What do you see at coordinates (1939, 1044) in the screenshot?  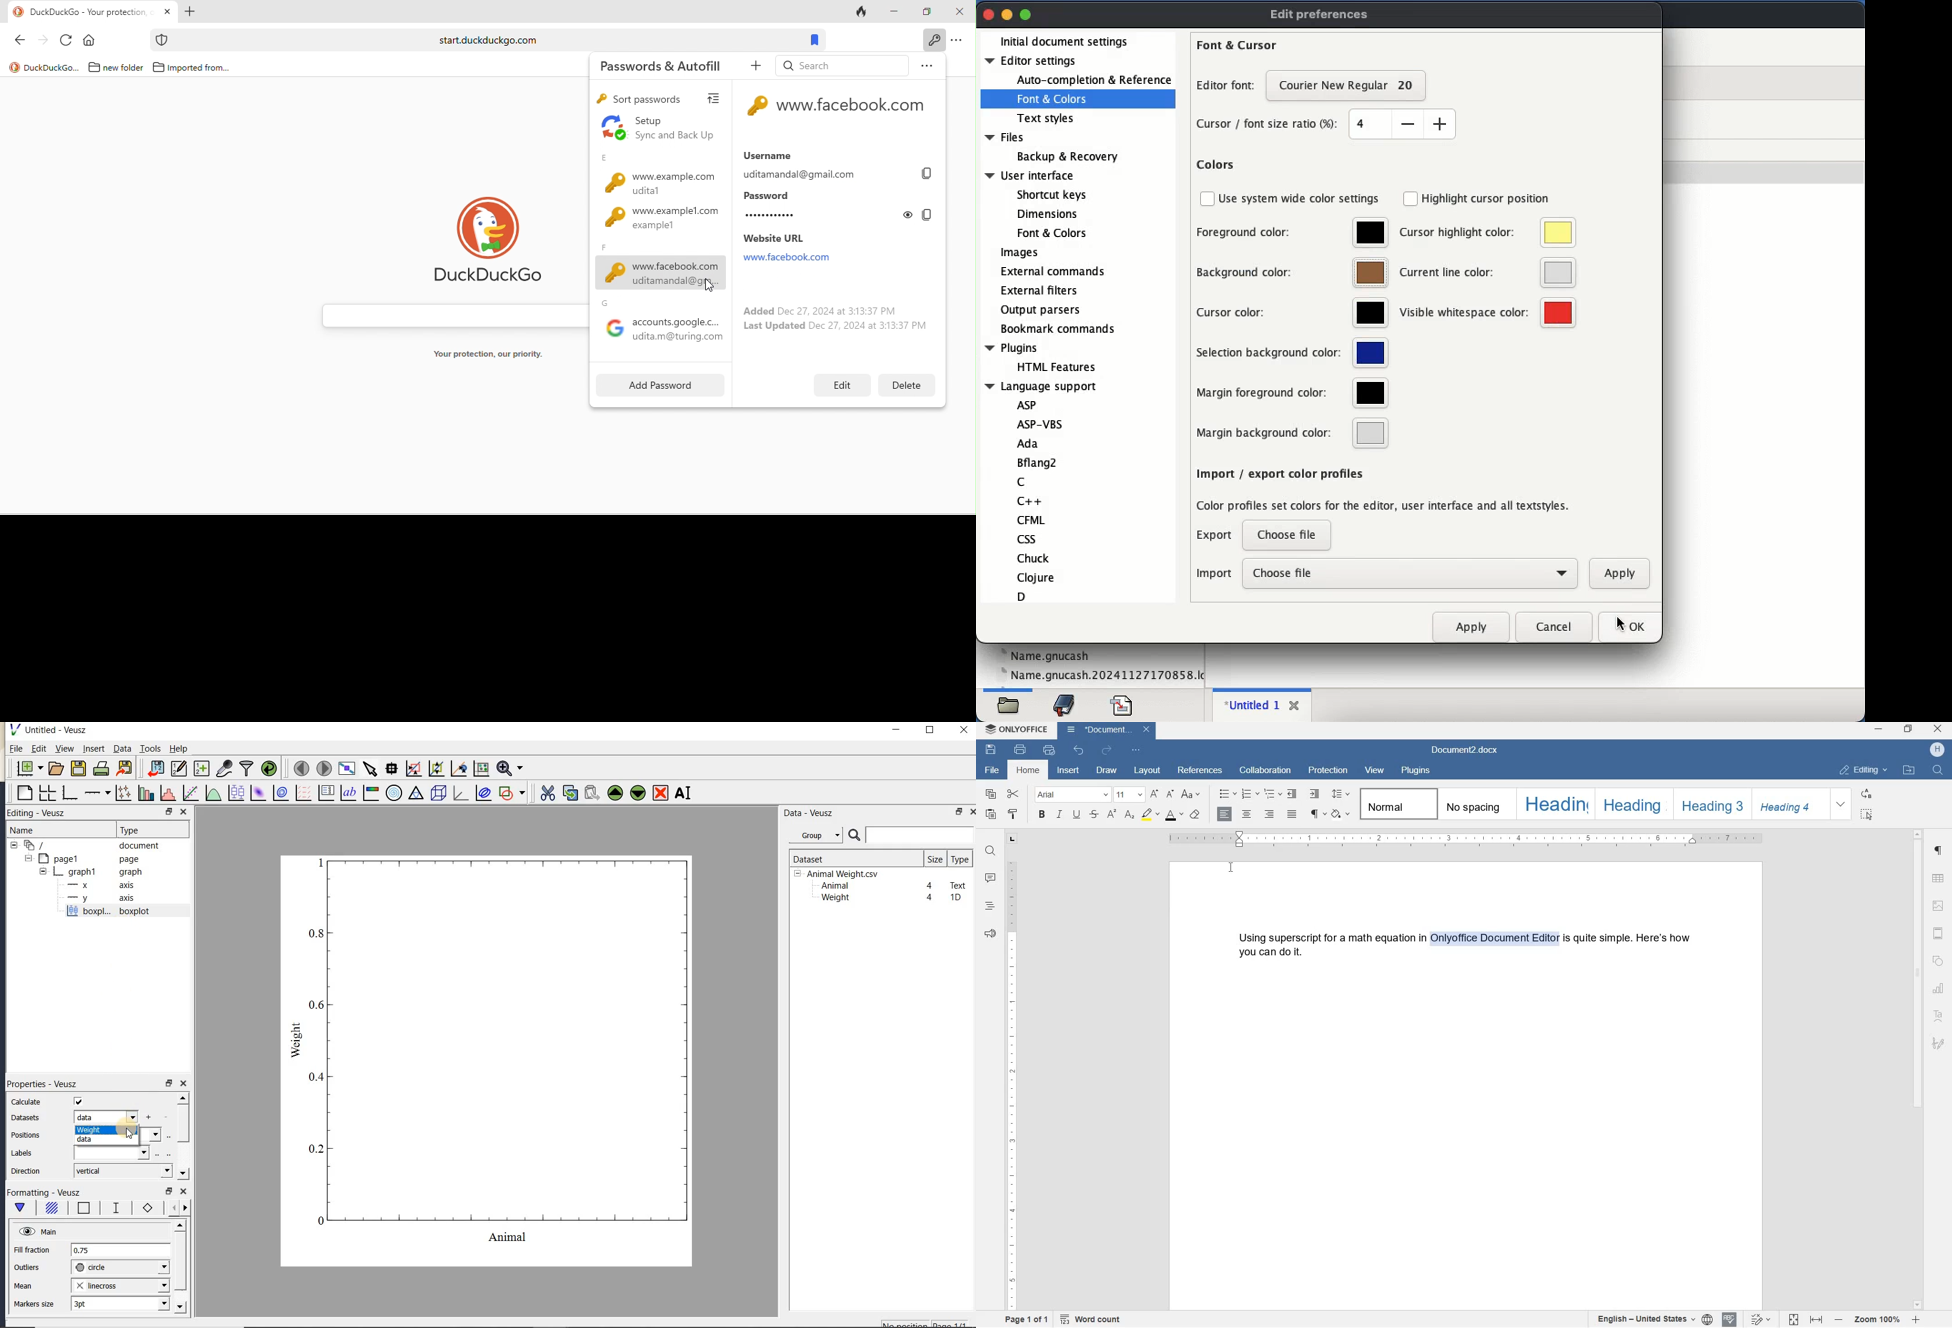 I see `signature` at bounding box center [1939, 1044].